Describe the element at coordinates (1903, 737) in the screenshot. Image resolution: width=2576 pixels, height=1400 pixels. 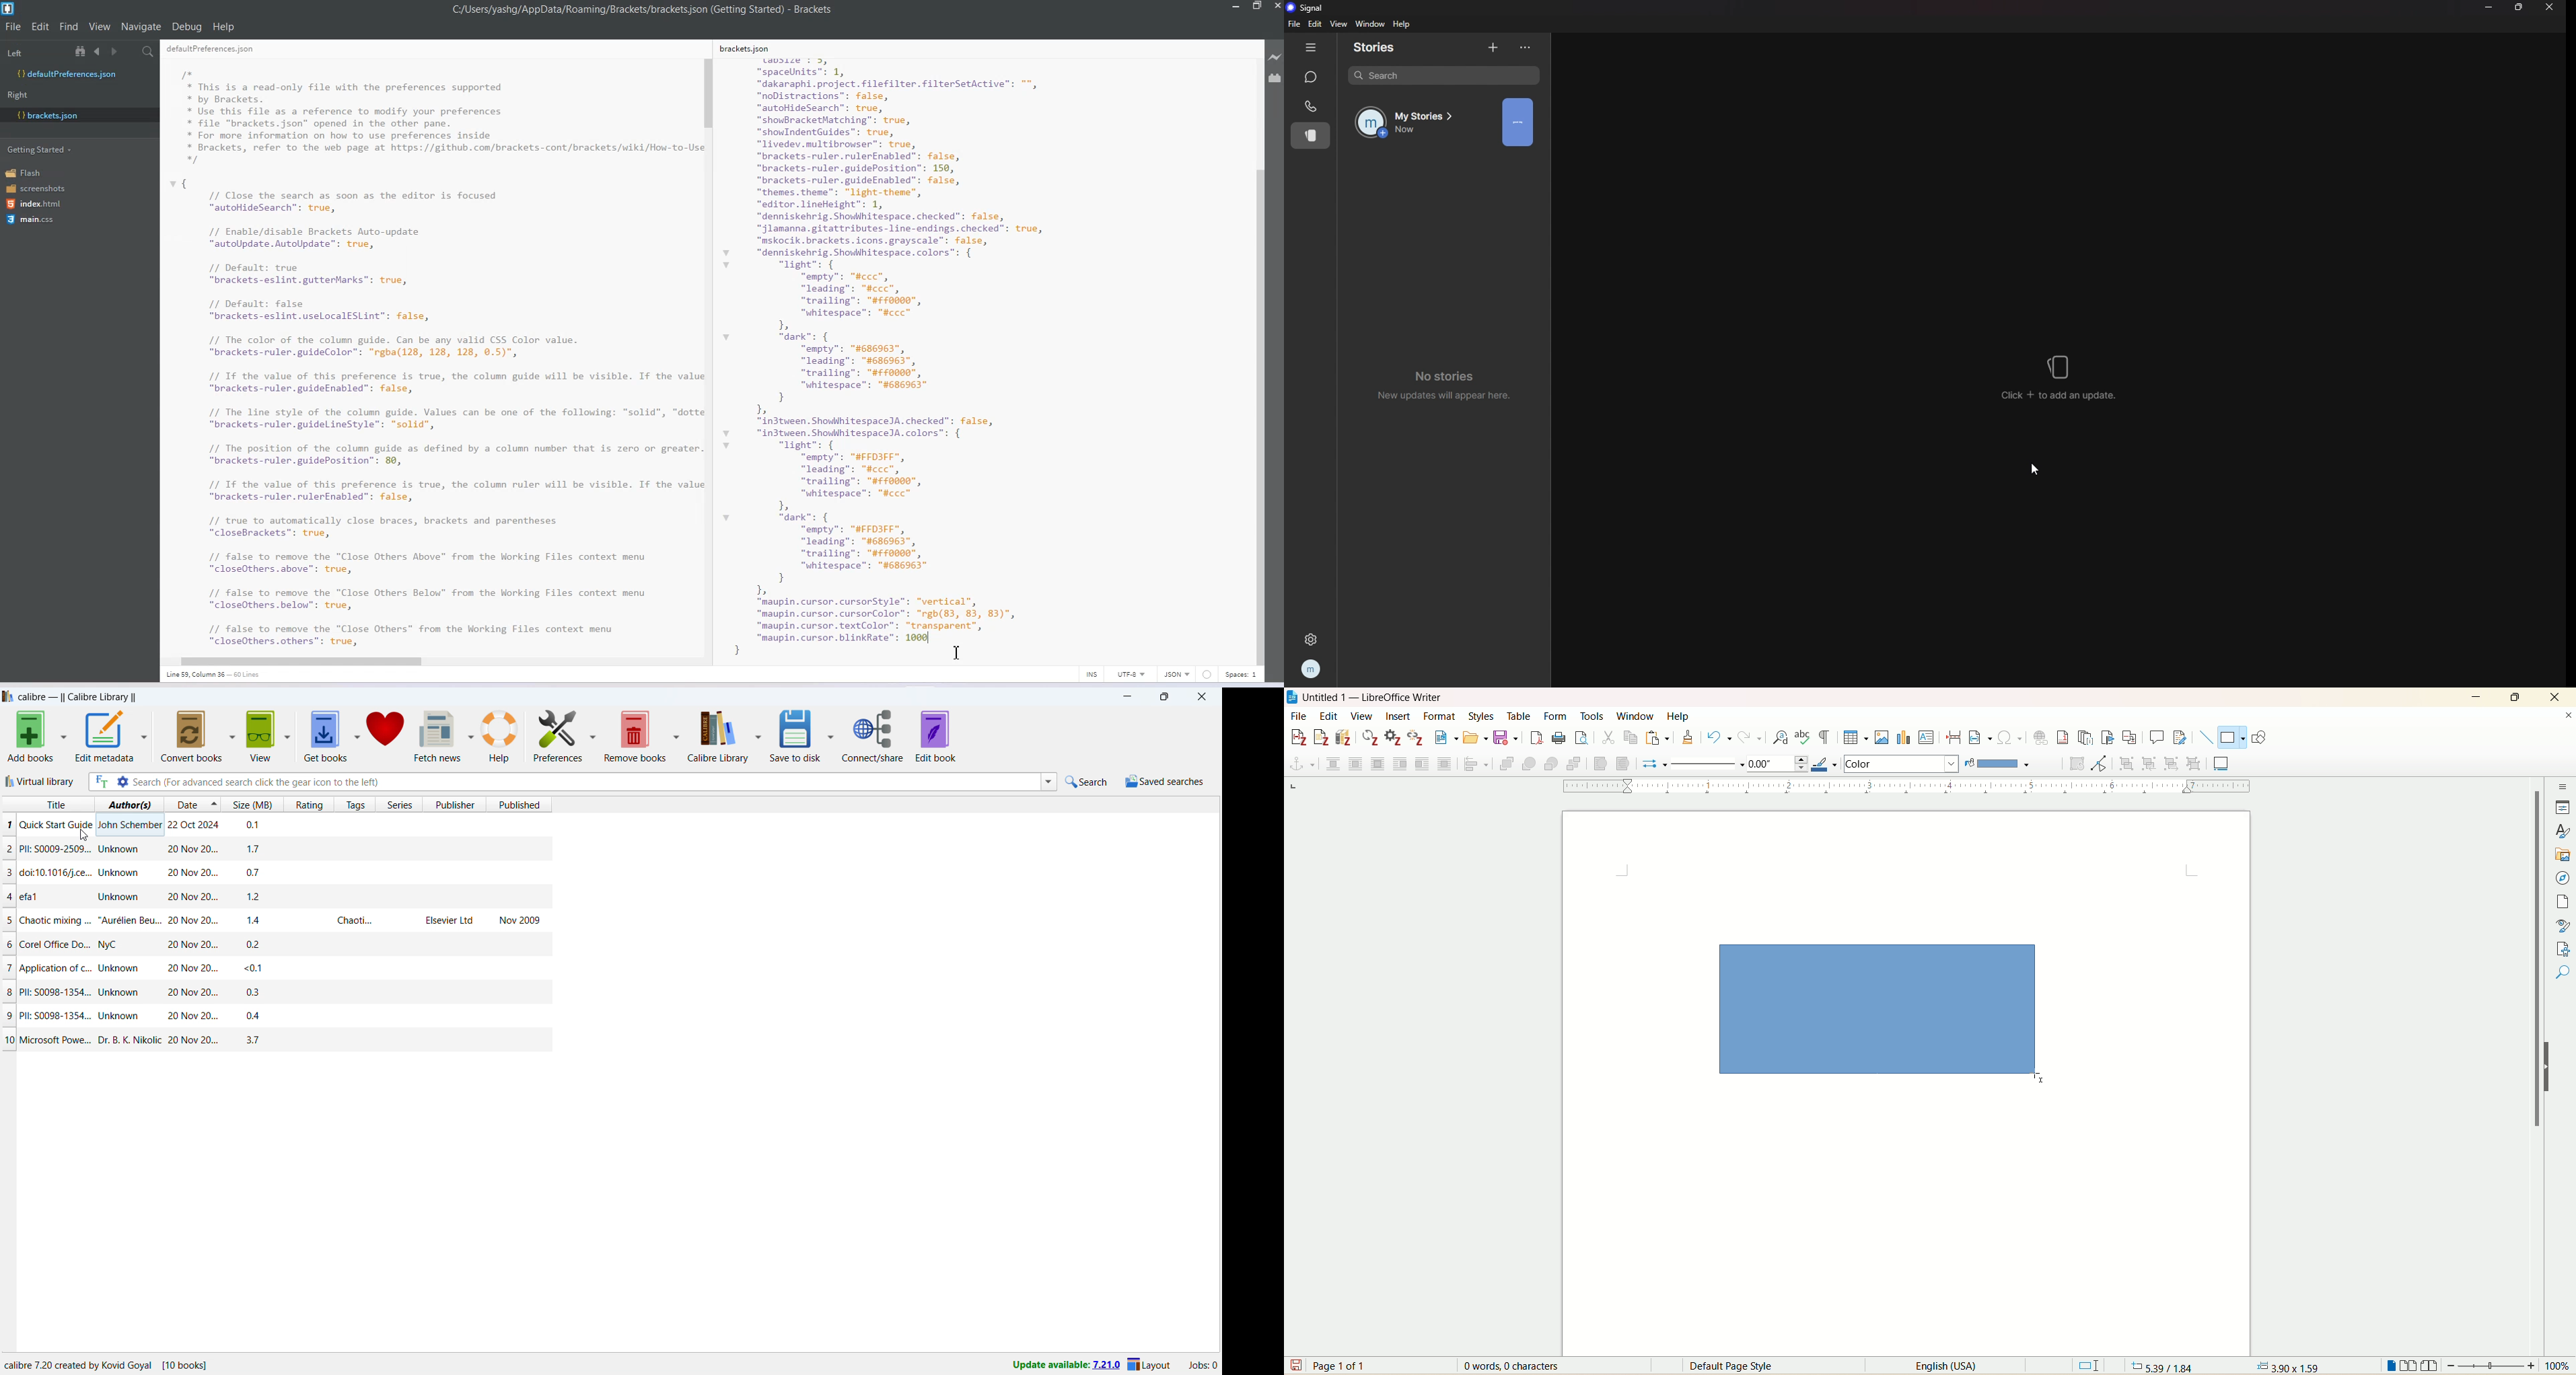
I see `insert chart` at that location.